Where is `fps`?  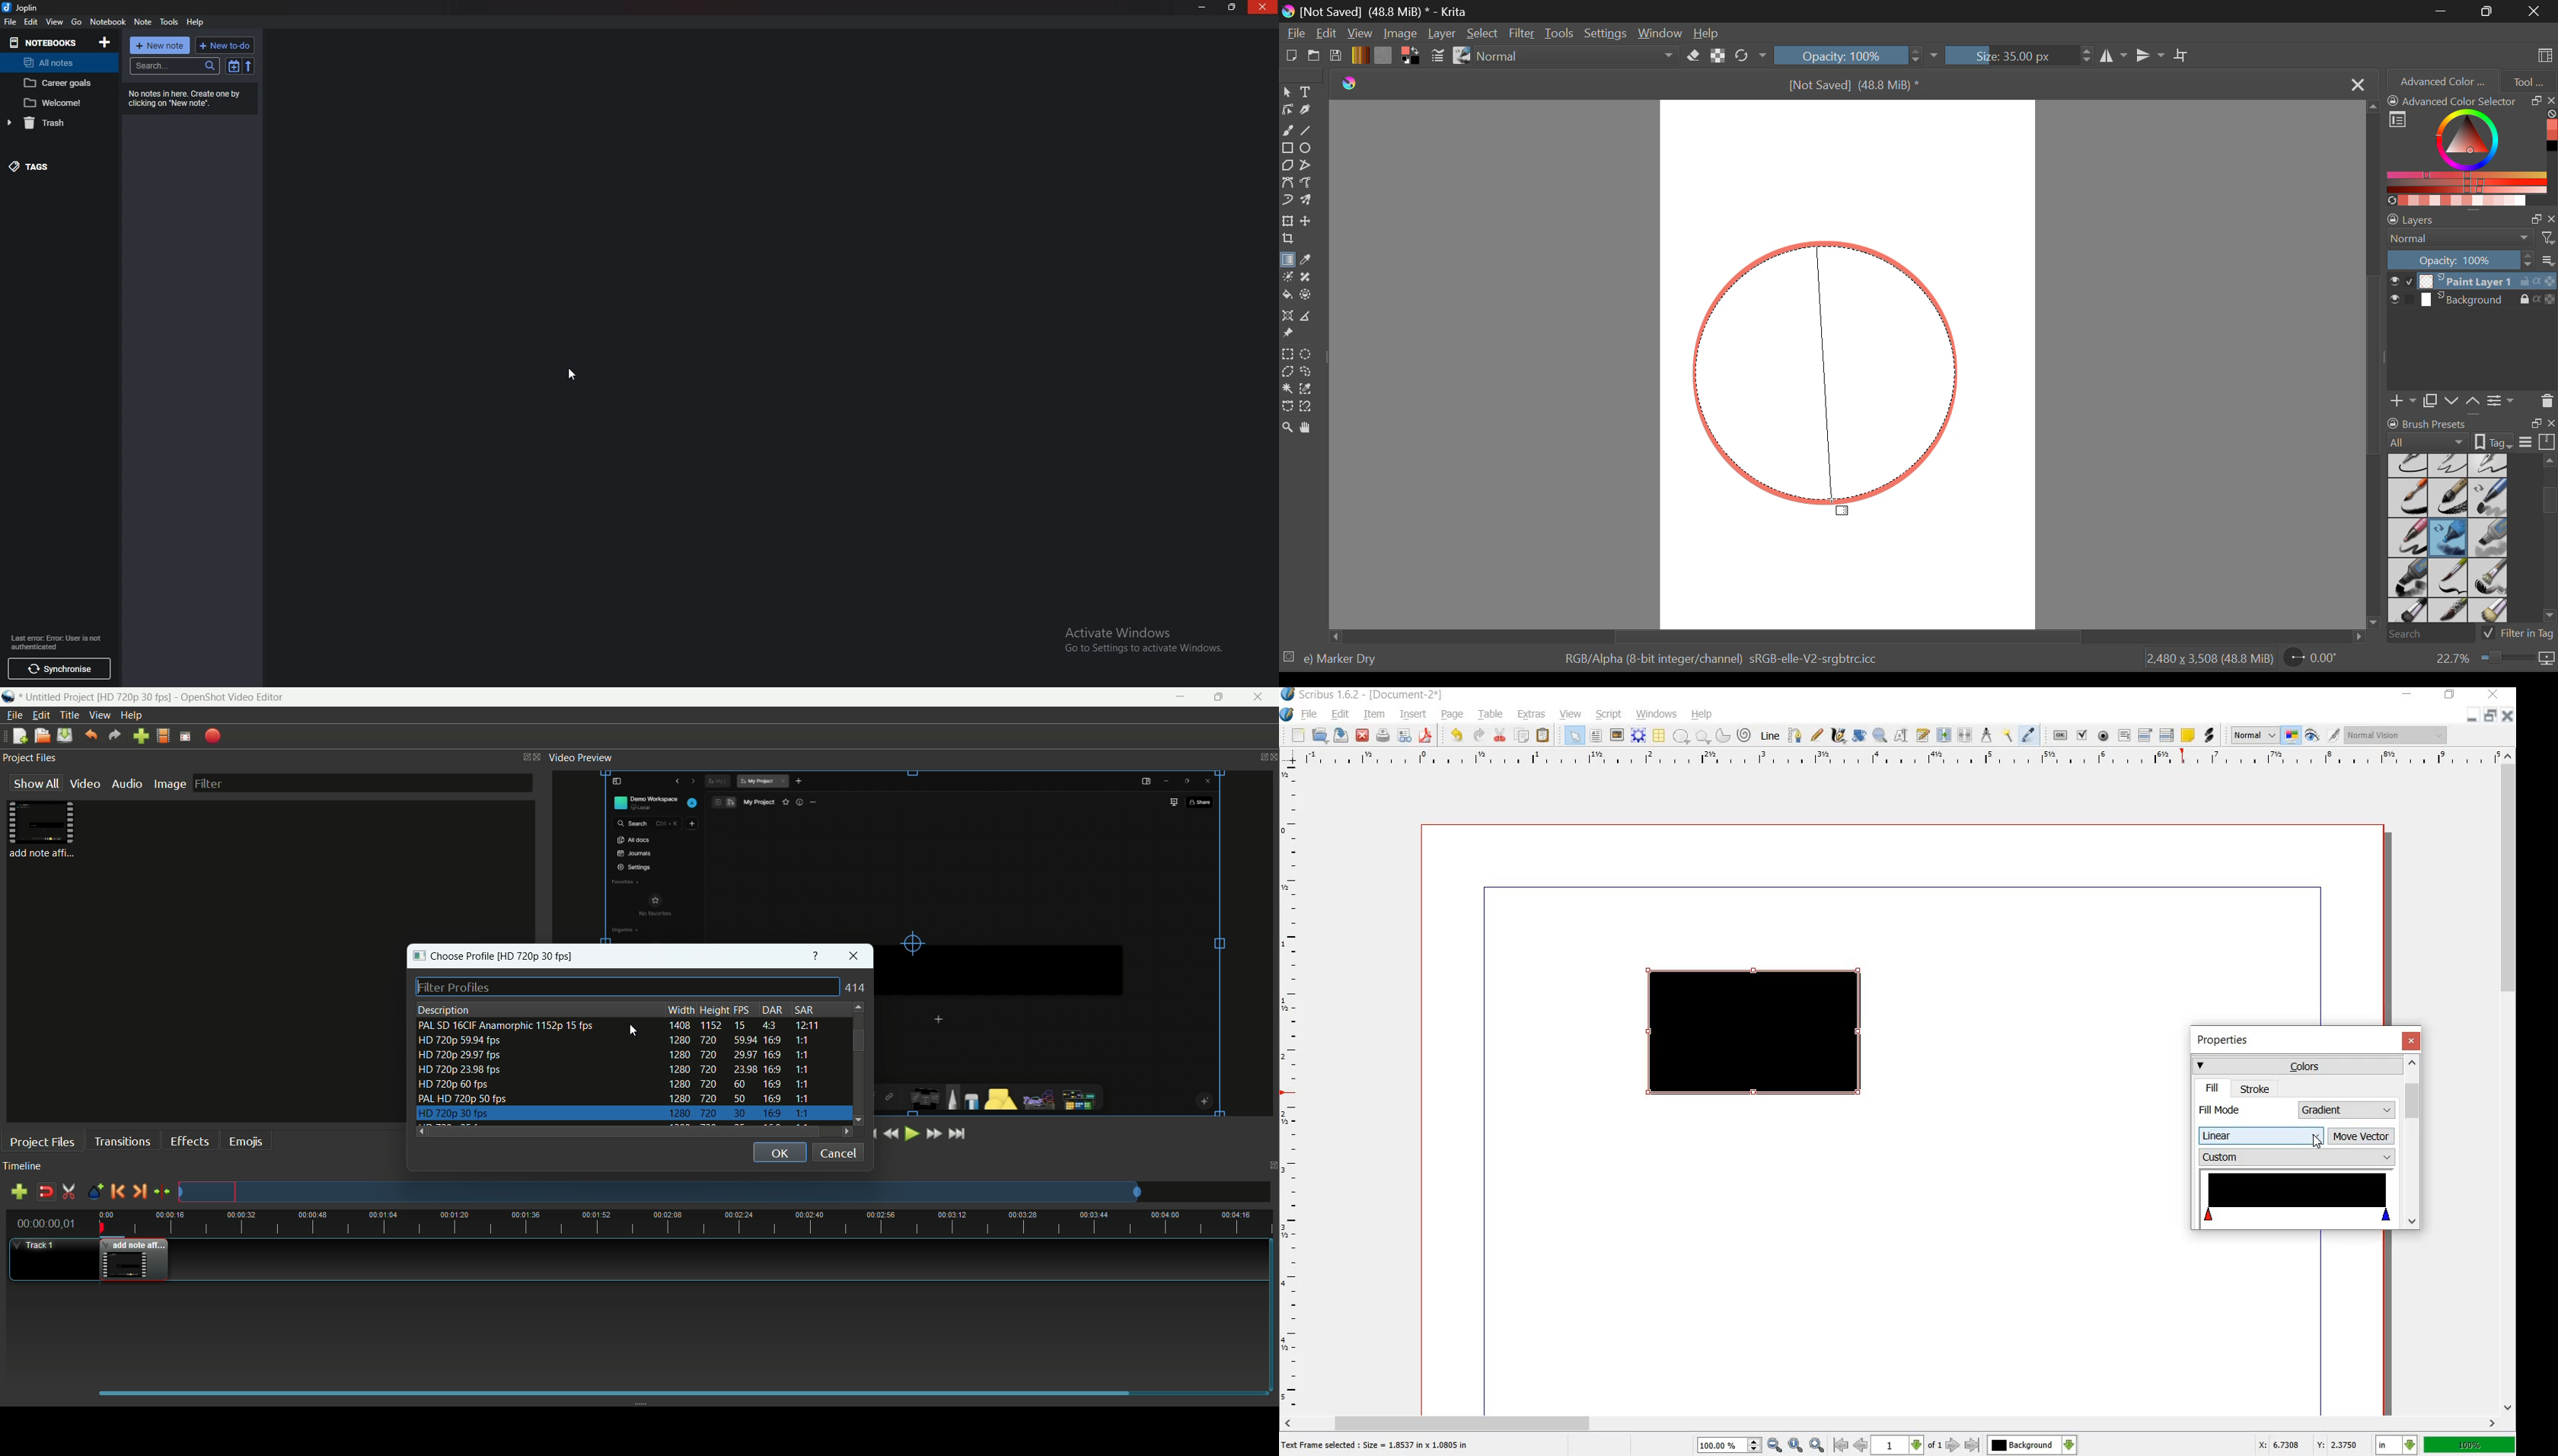
fps is located at coordinates (743, 1011).